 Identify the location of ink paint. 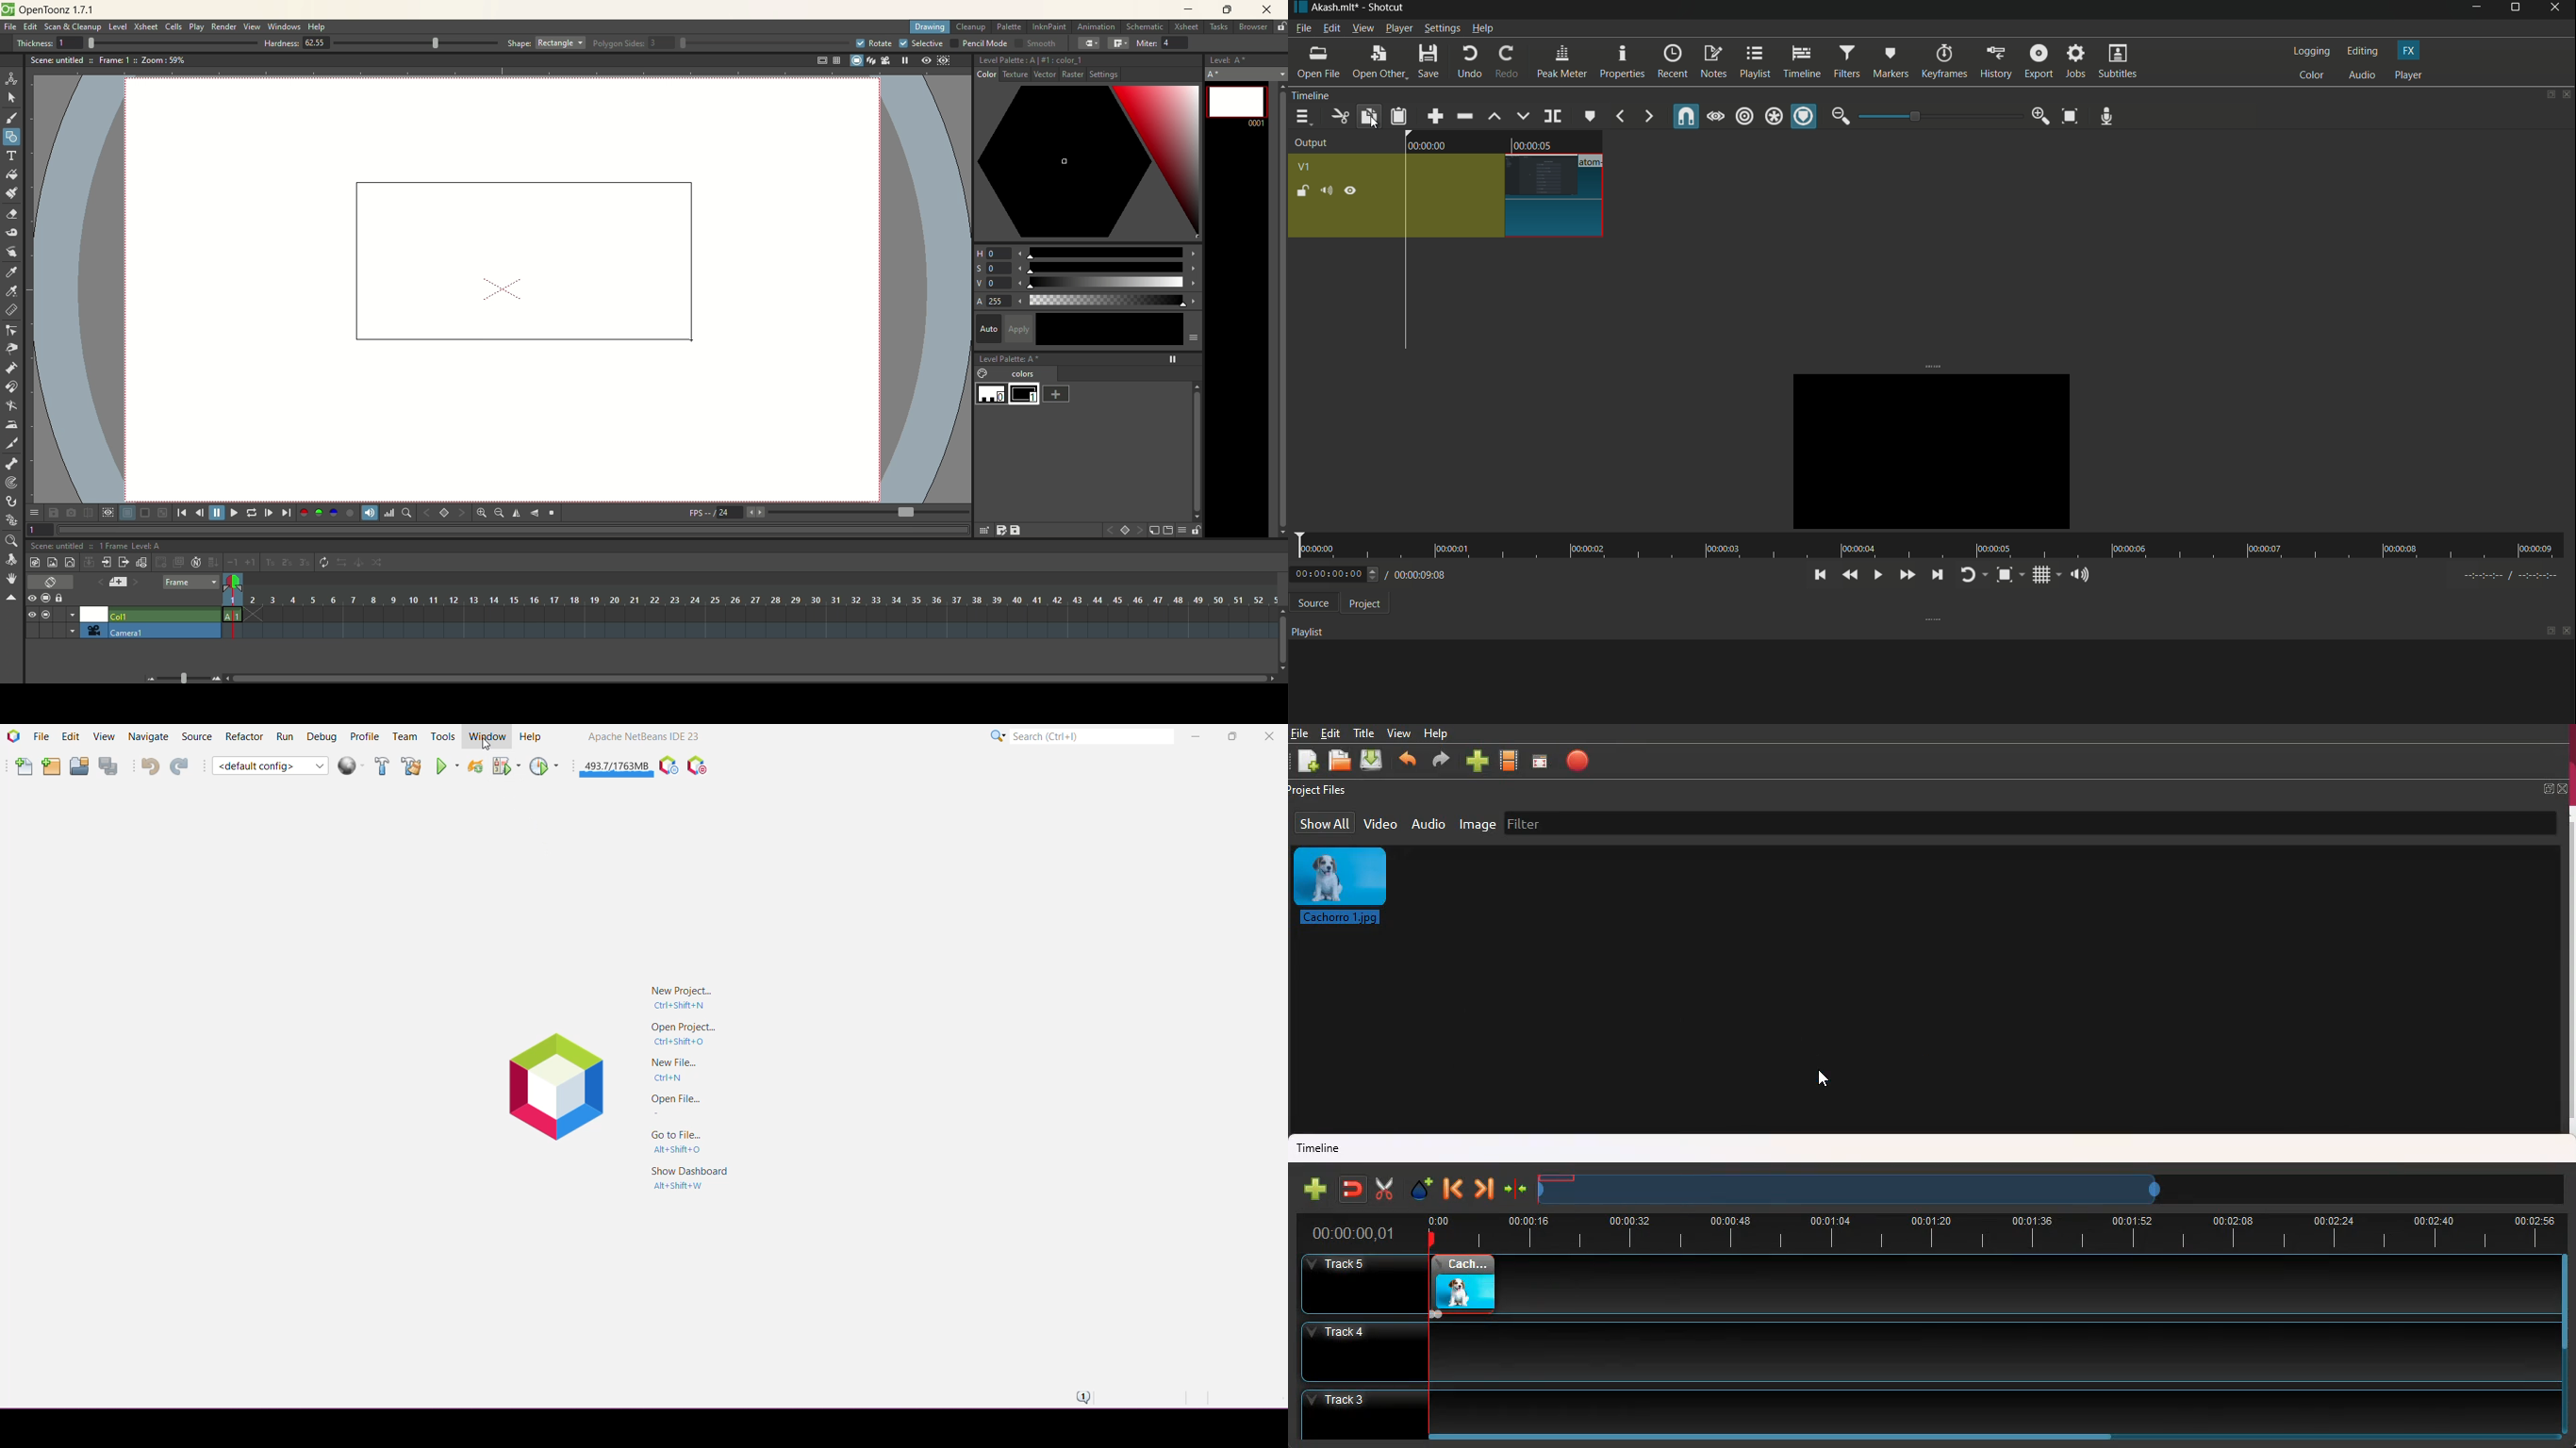
(1049, 27).